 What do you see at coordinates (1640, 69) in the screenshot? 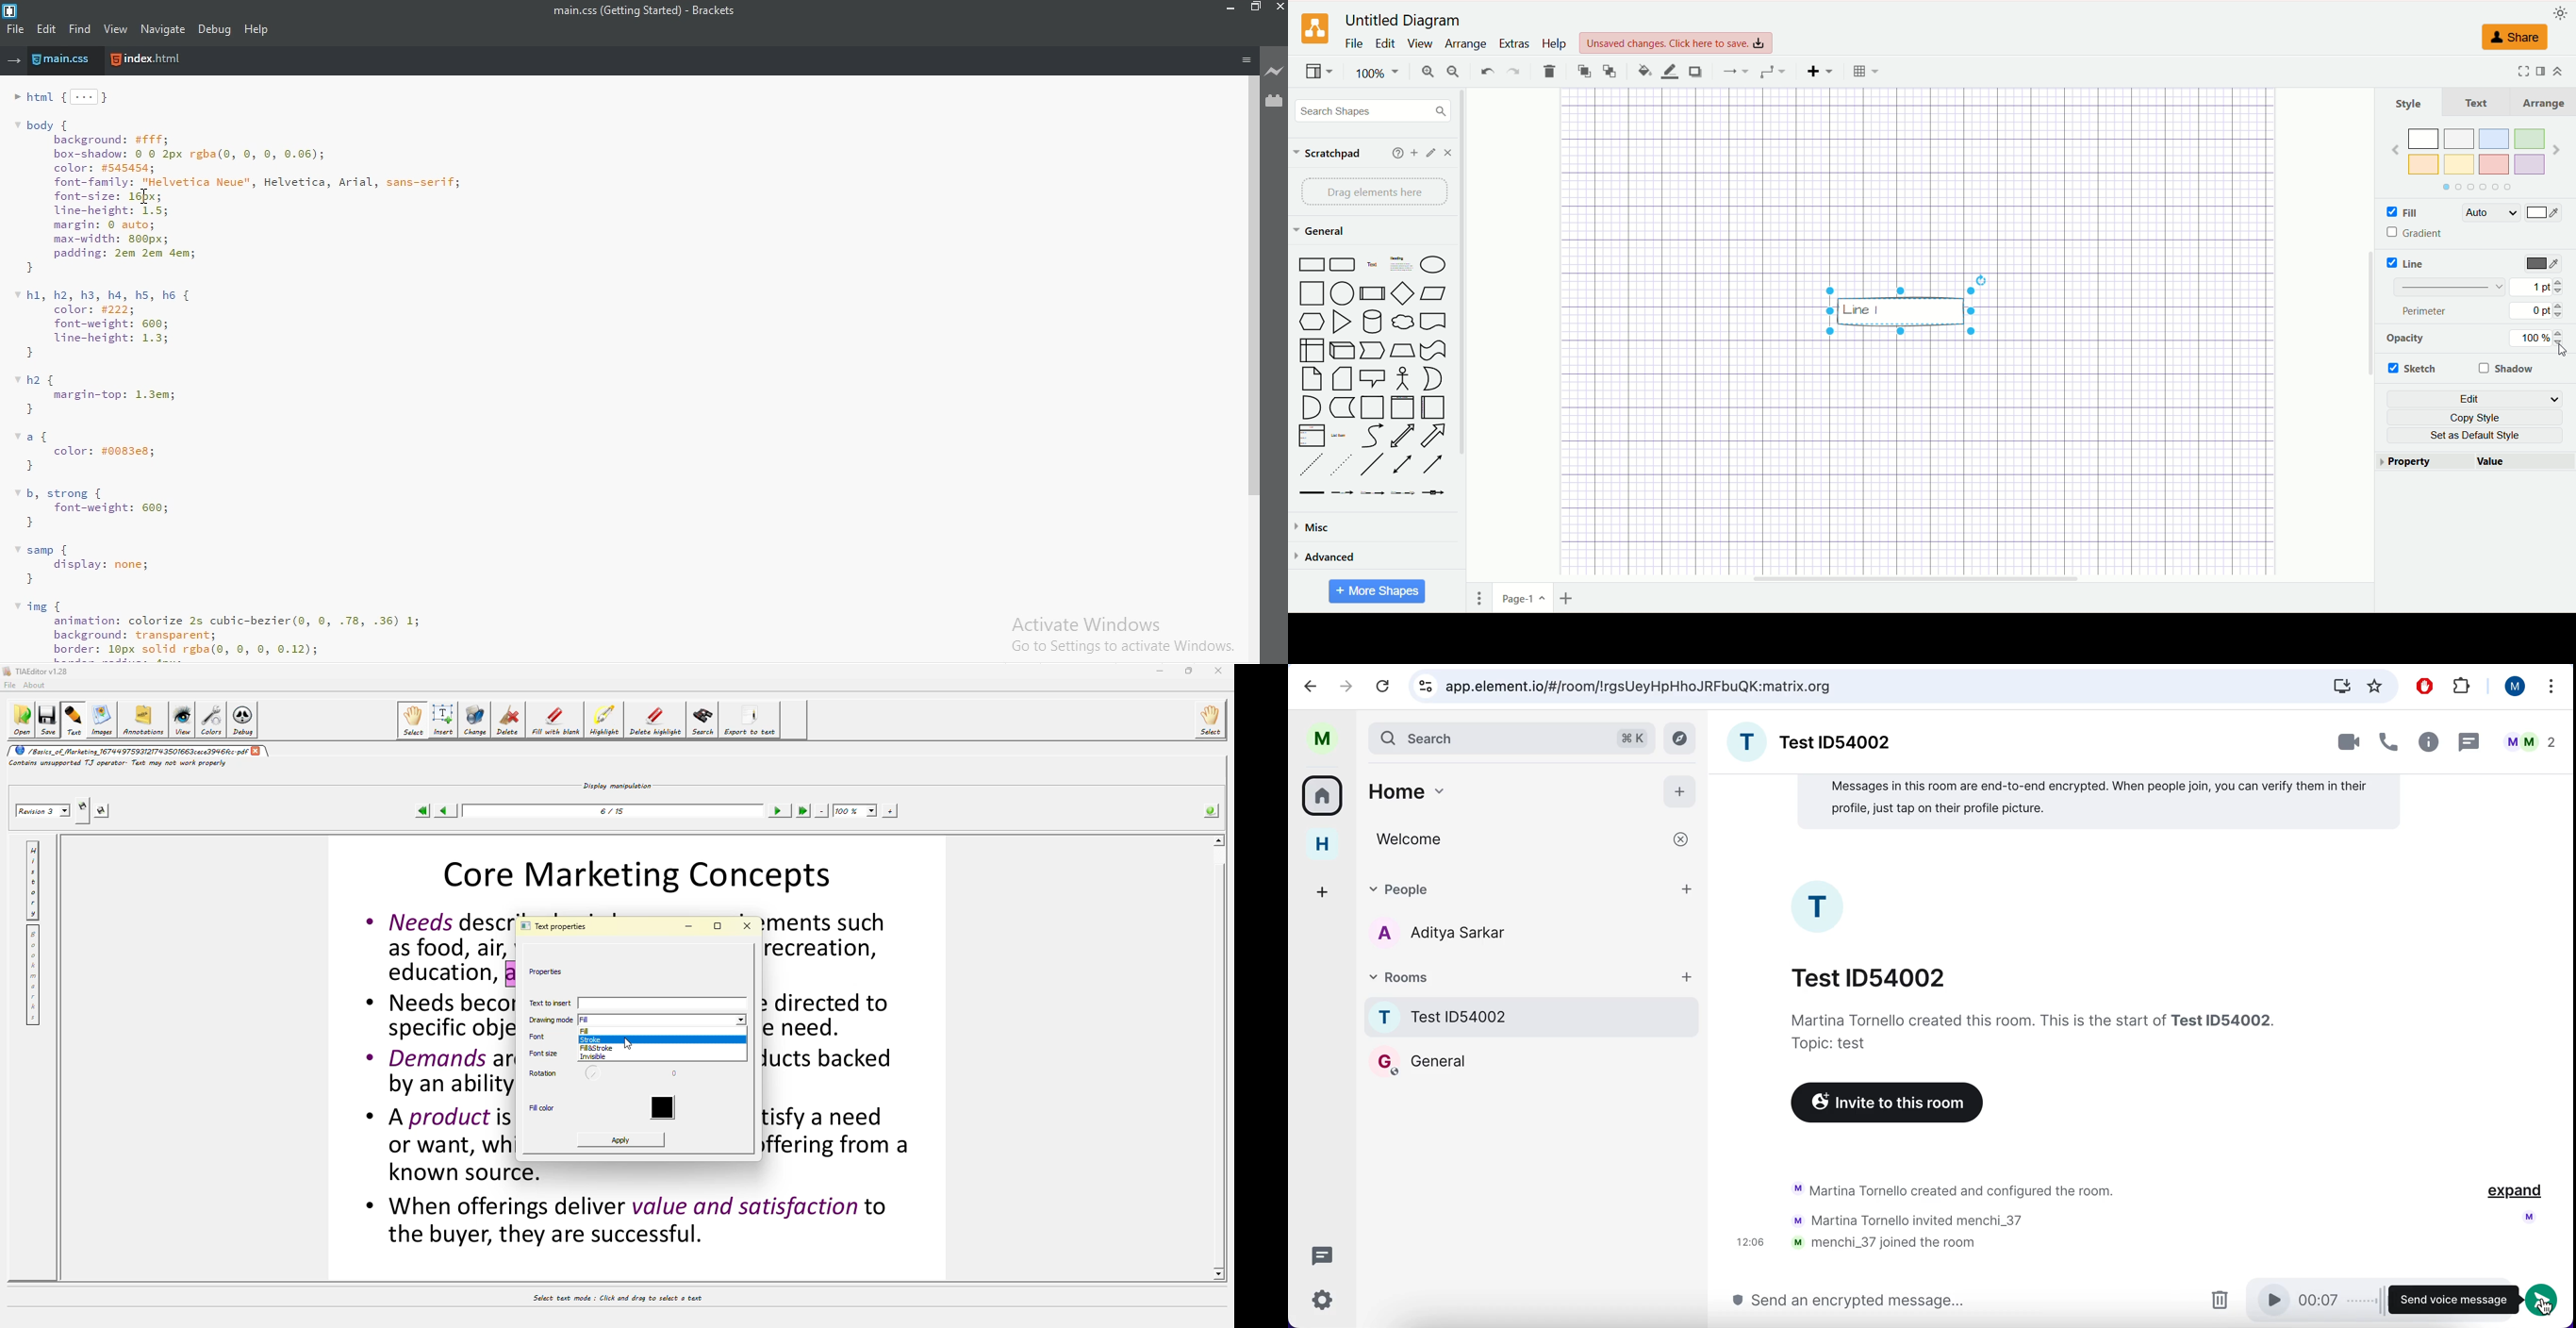
I see `fill color` at bounding box center [1640, 69].